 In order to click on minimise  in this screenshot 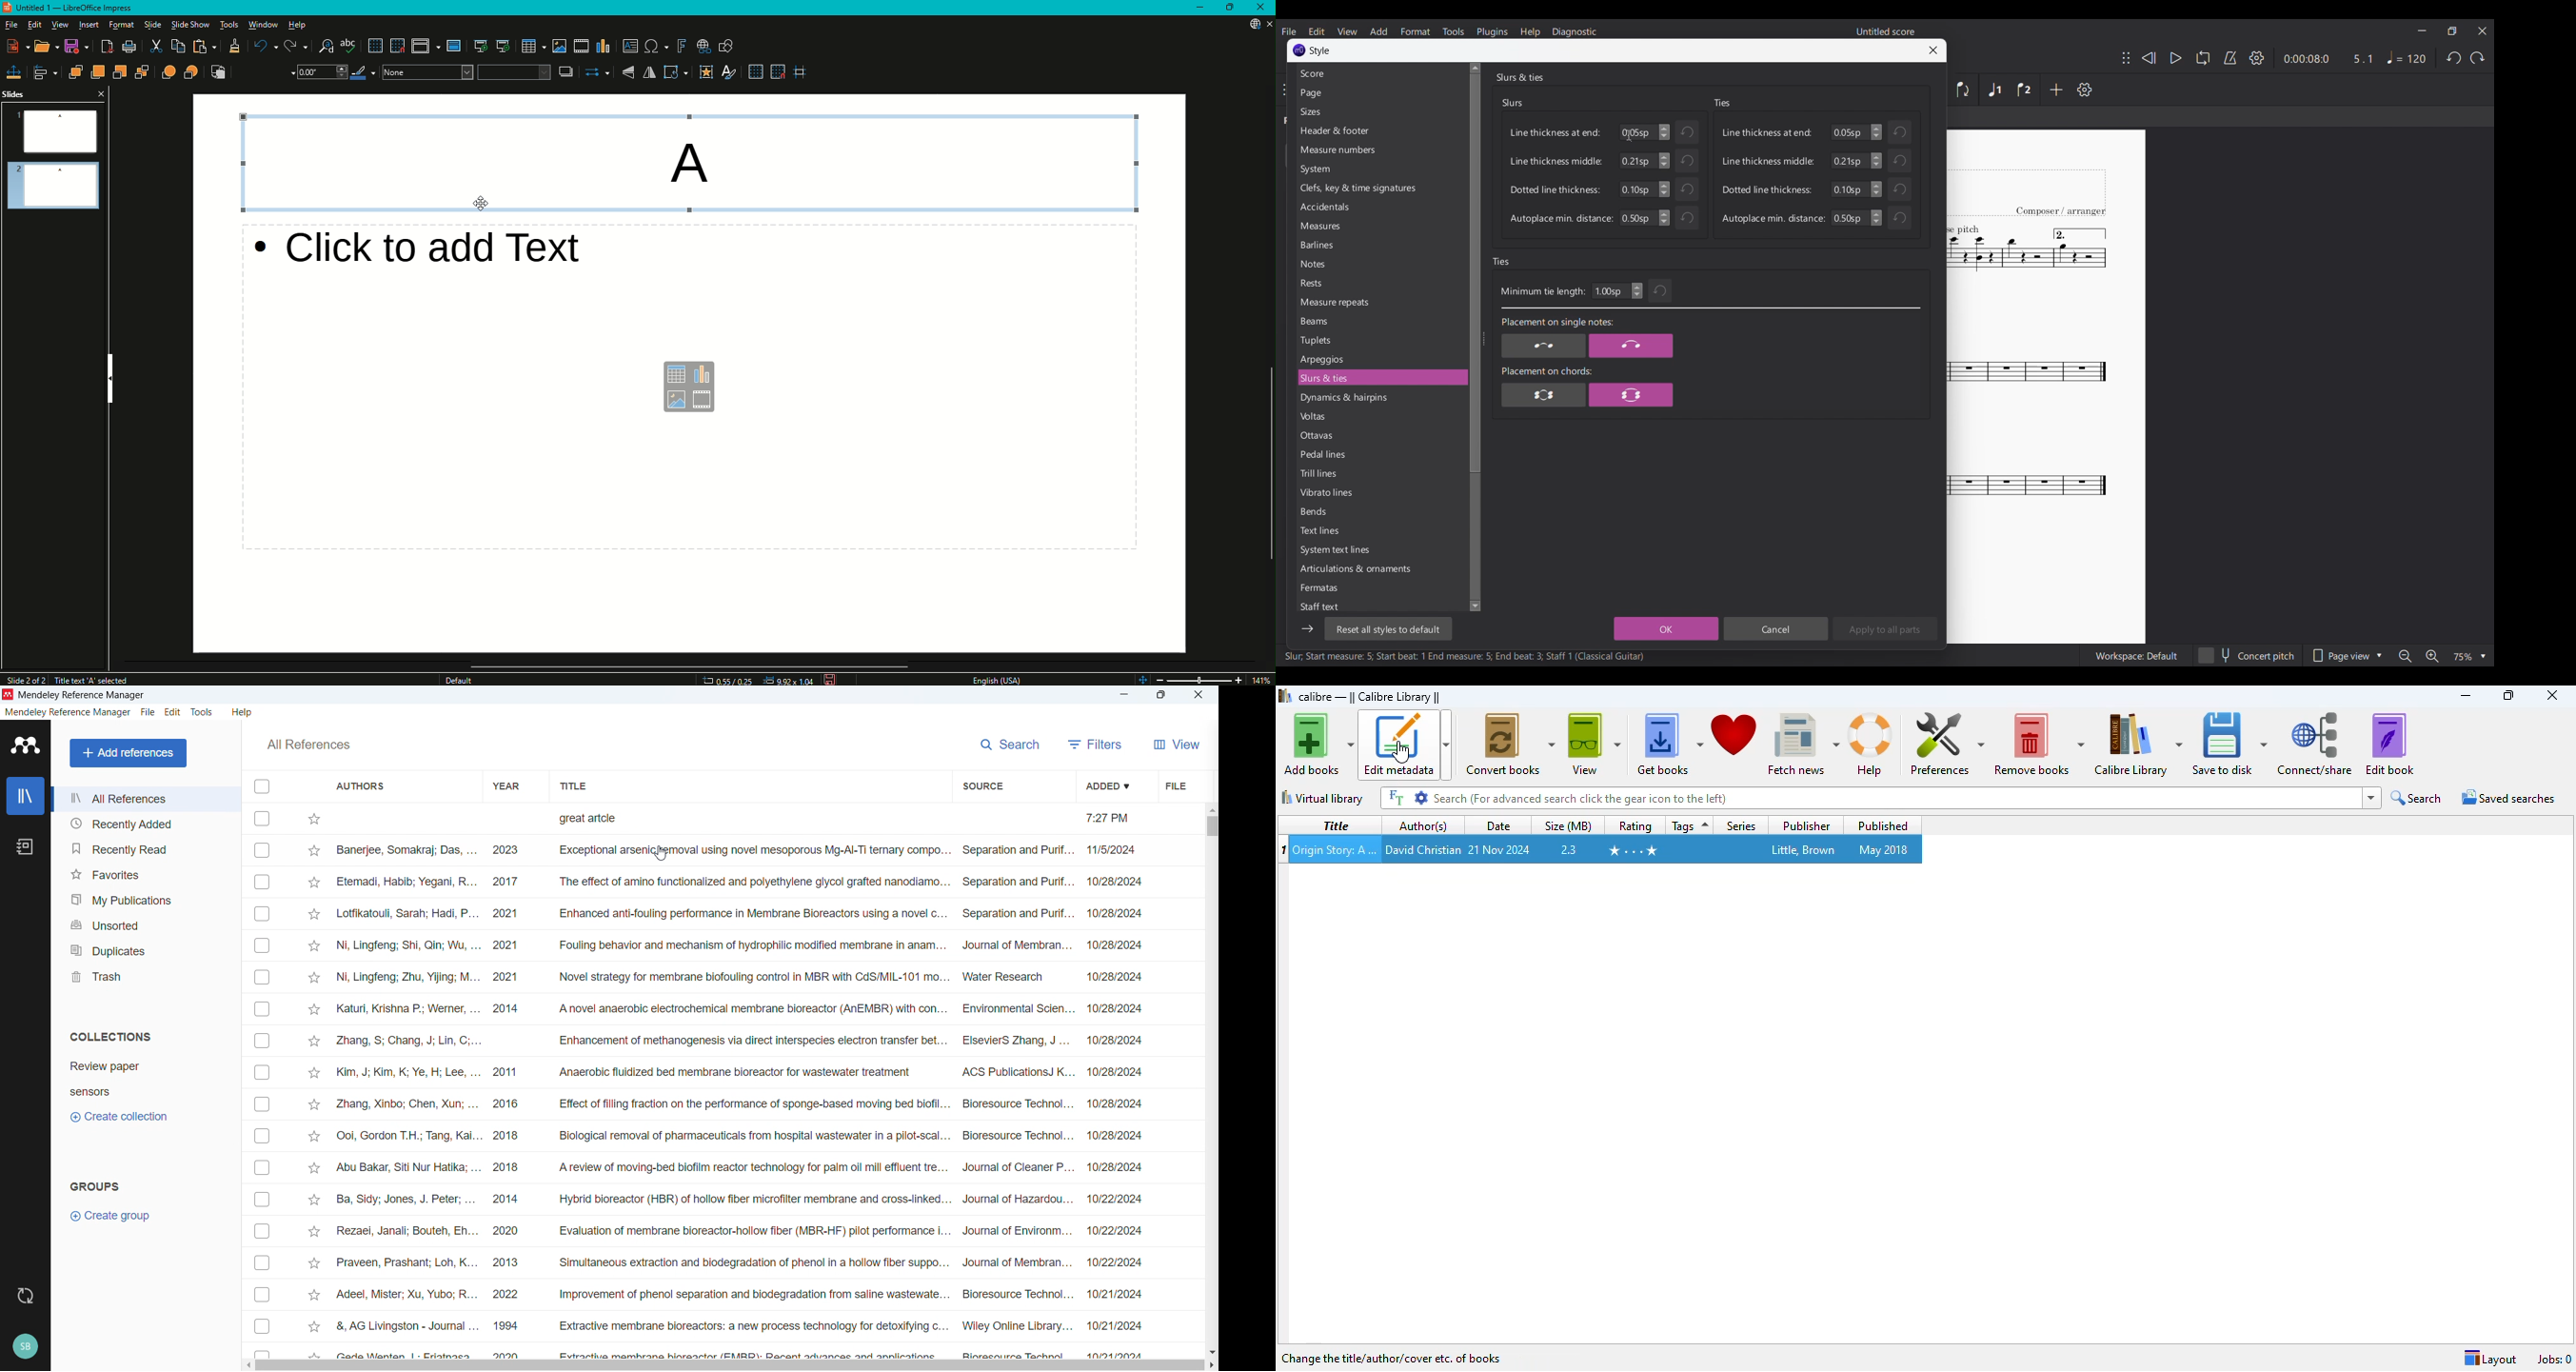, I will do `click(1125, 694)`.